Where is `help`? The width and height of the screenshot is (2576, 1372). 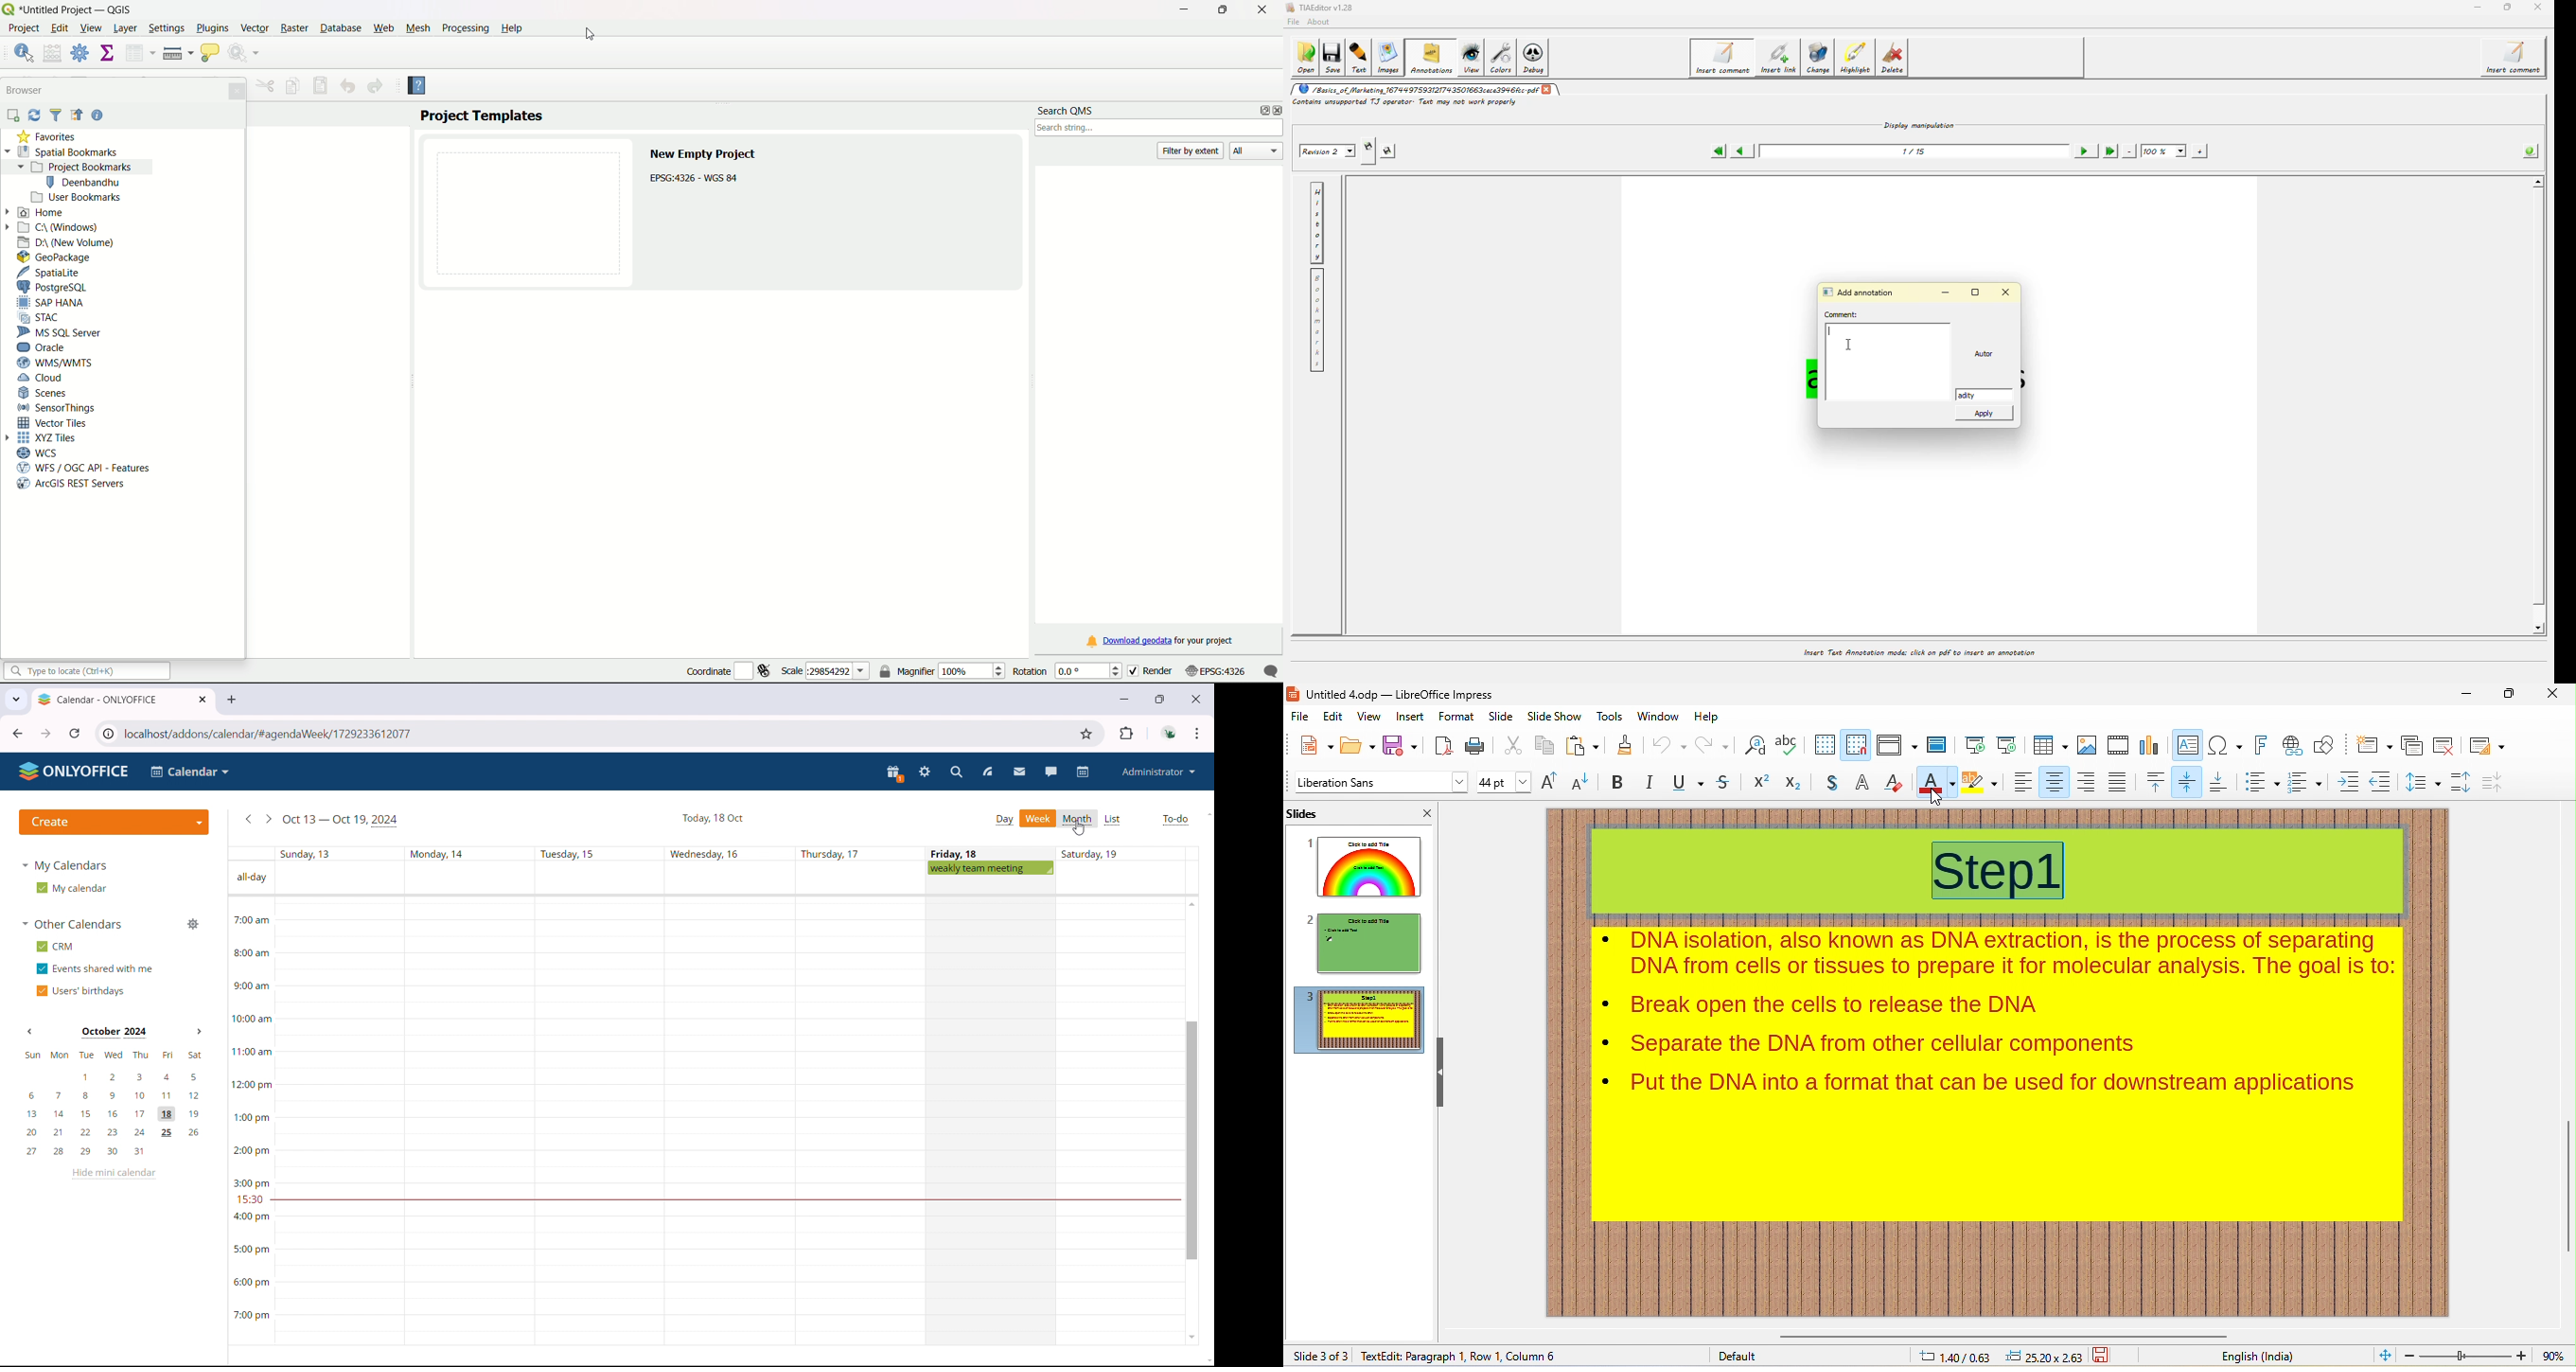 help is located at coordinates (1714, 717).